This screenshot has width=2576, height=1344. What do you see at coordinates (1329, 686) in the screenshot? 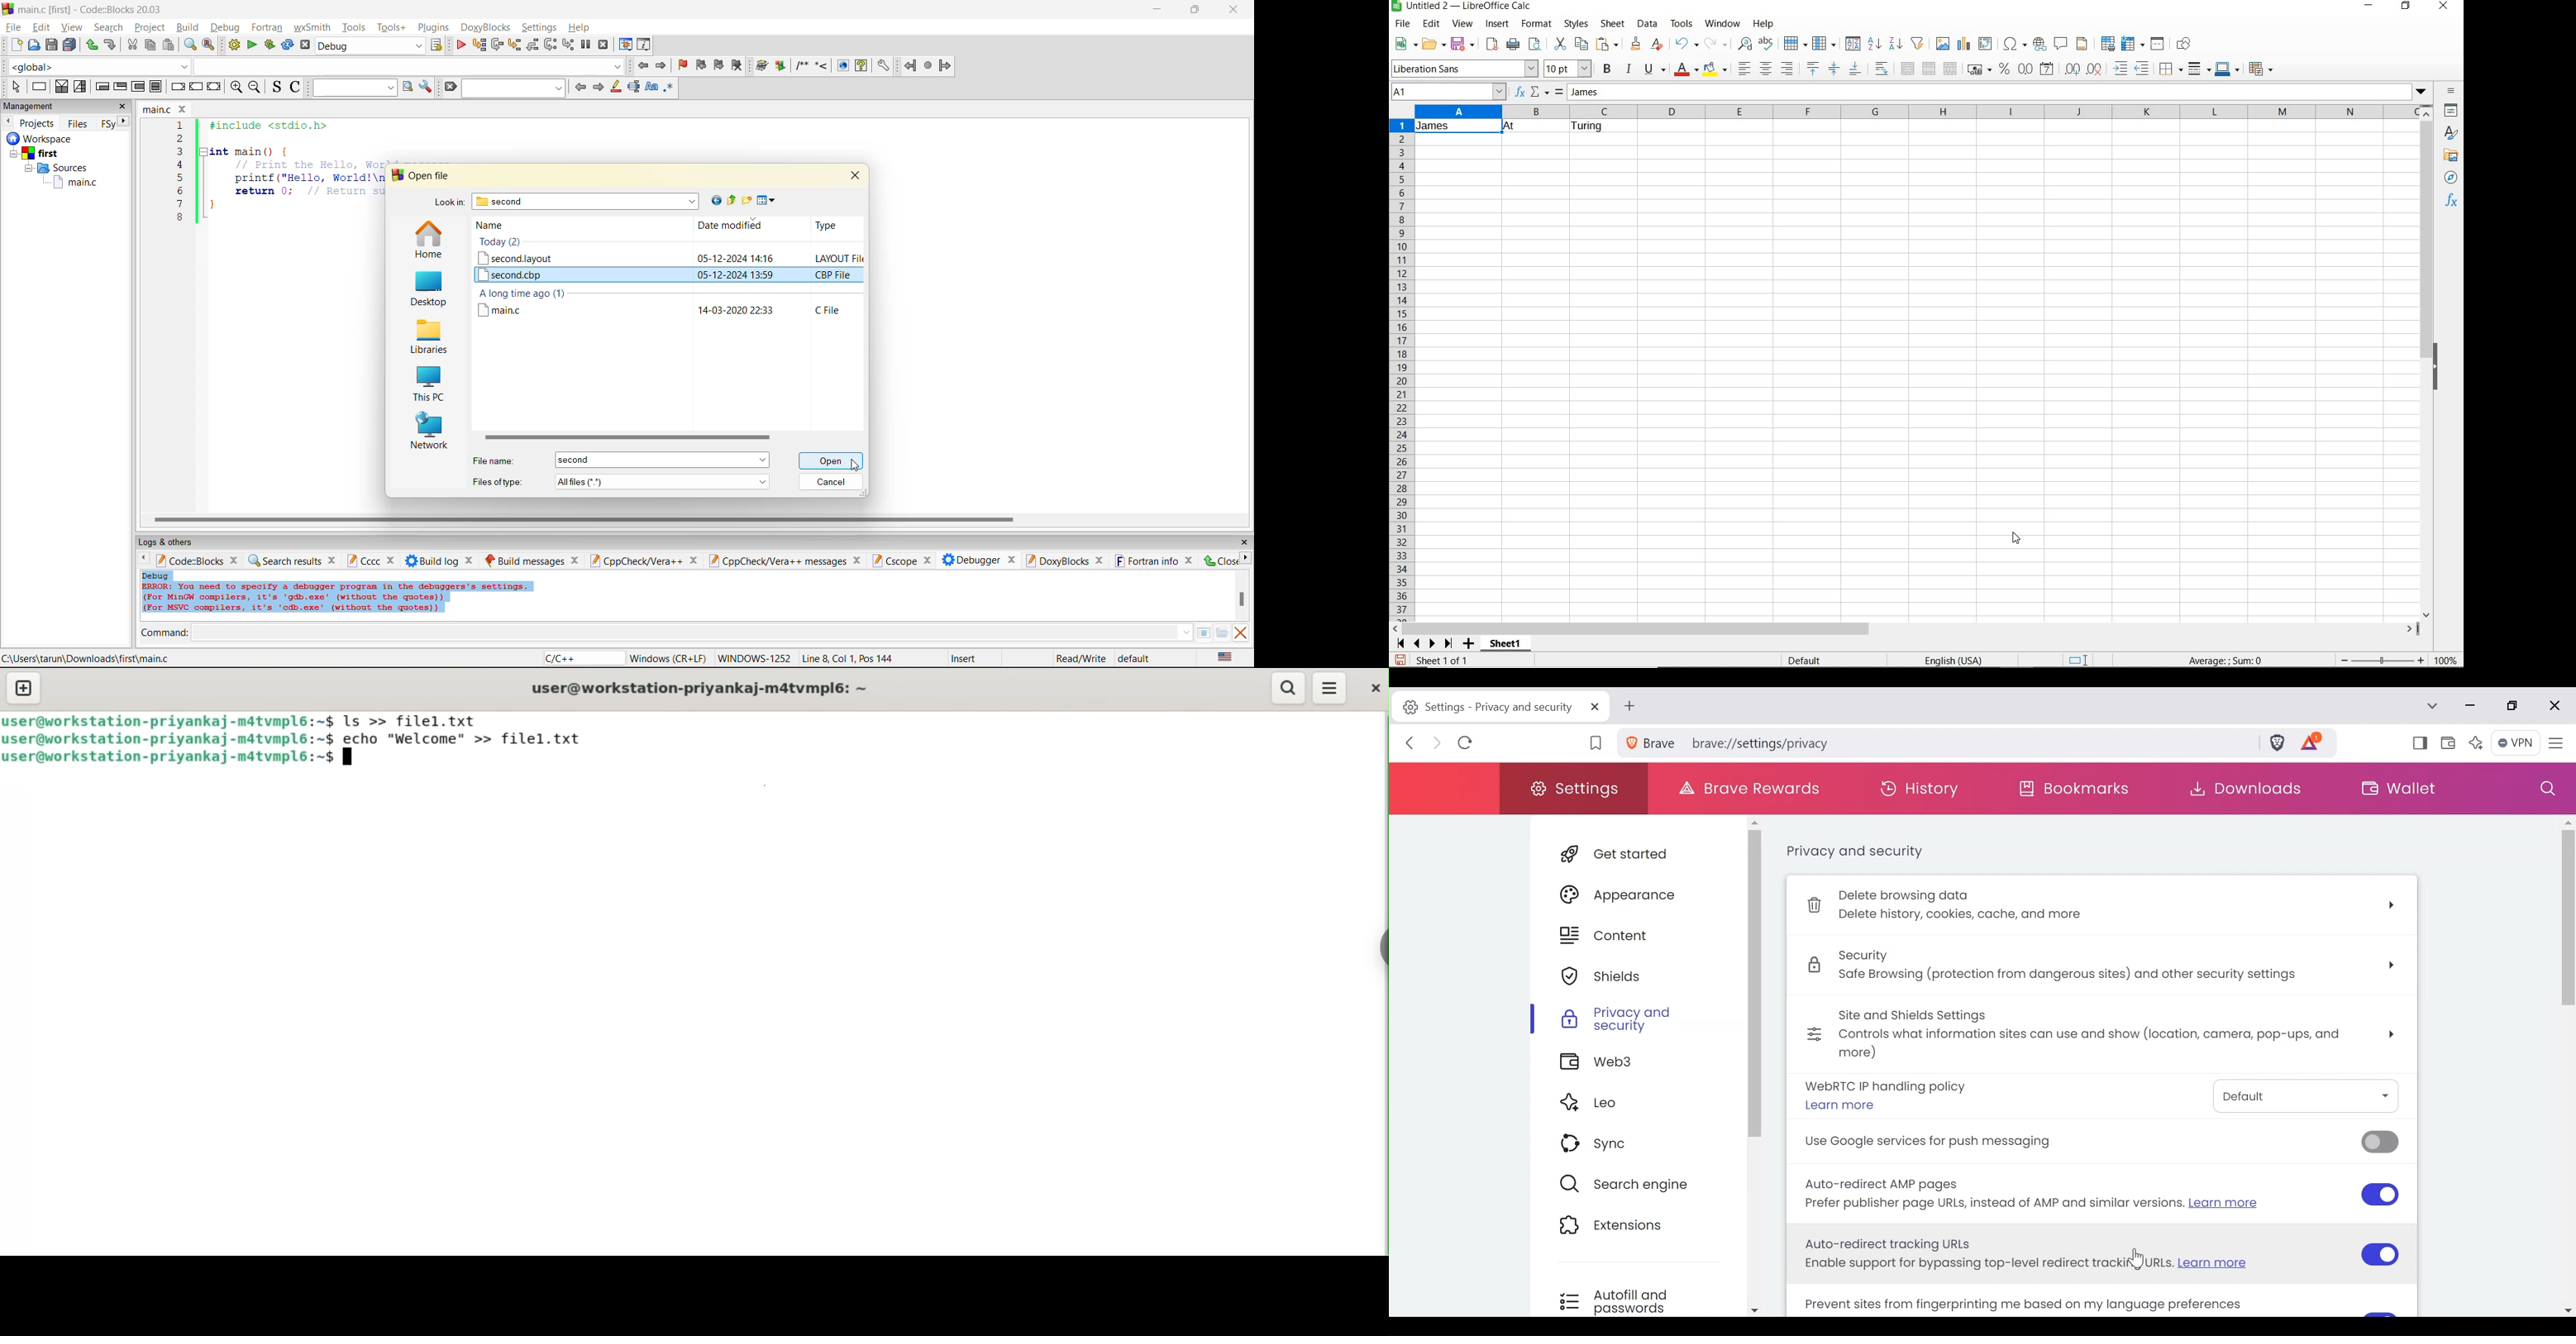
I see `menu` at bounding box center [1329, 686].